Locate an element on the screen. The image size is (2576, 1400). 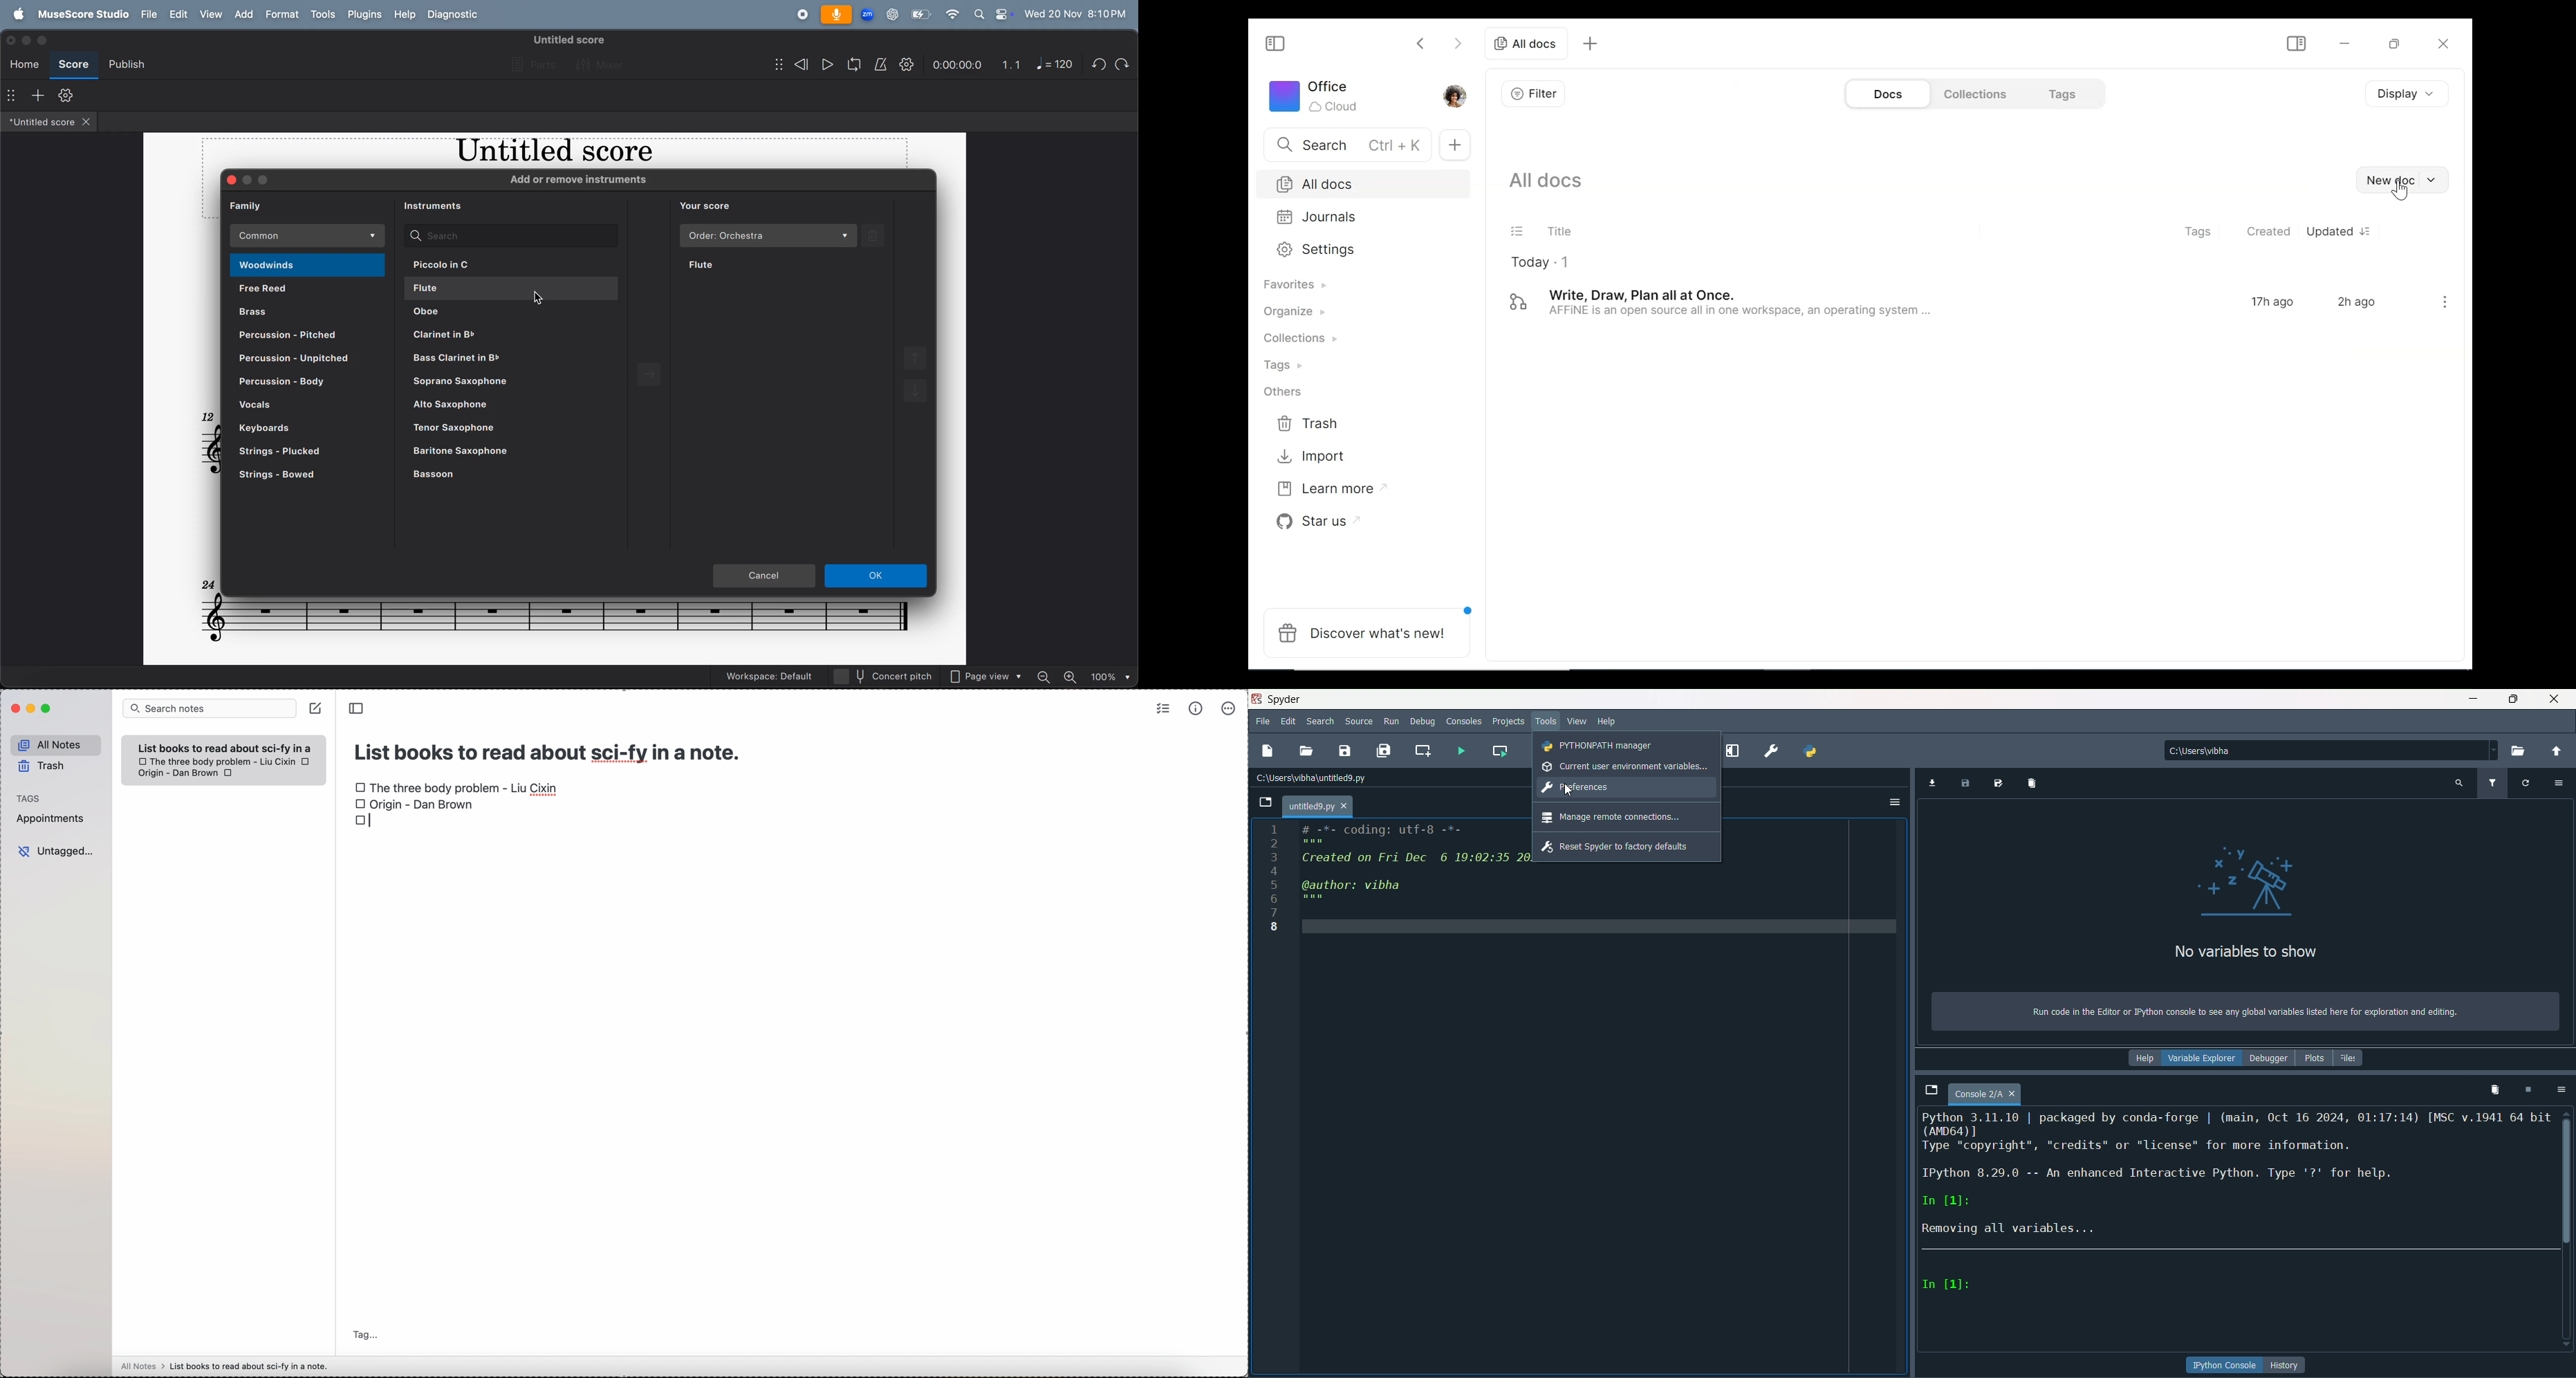
checkbox is located at coordinates (230, 774).